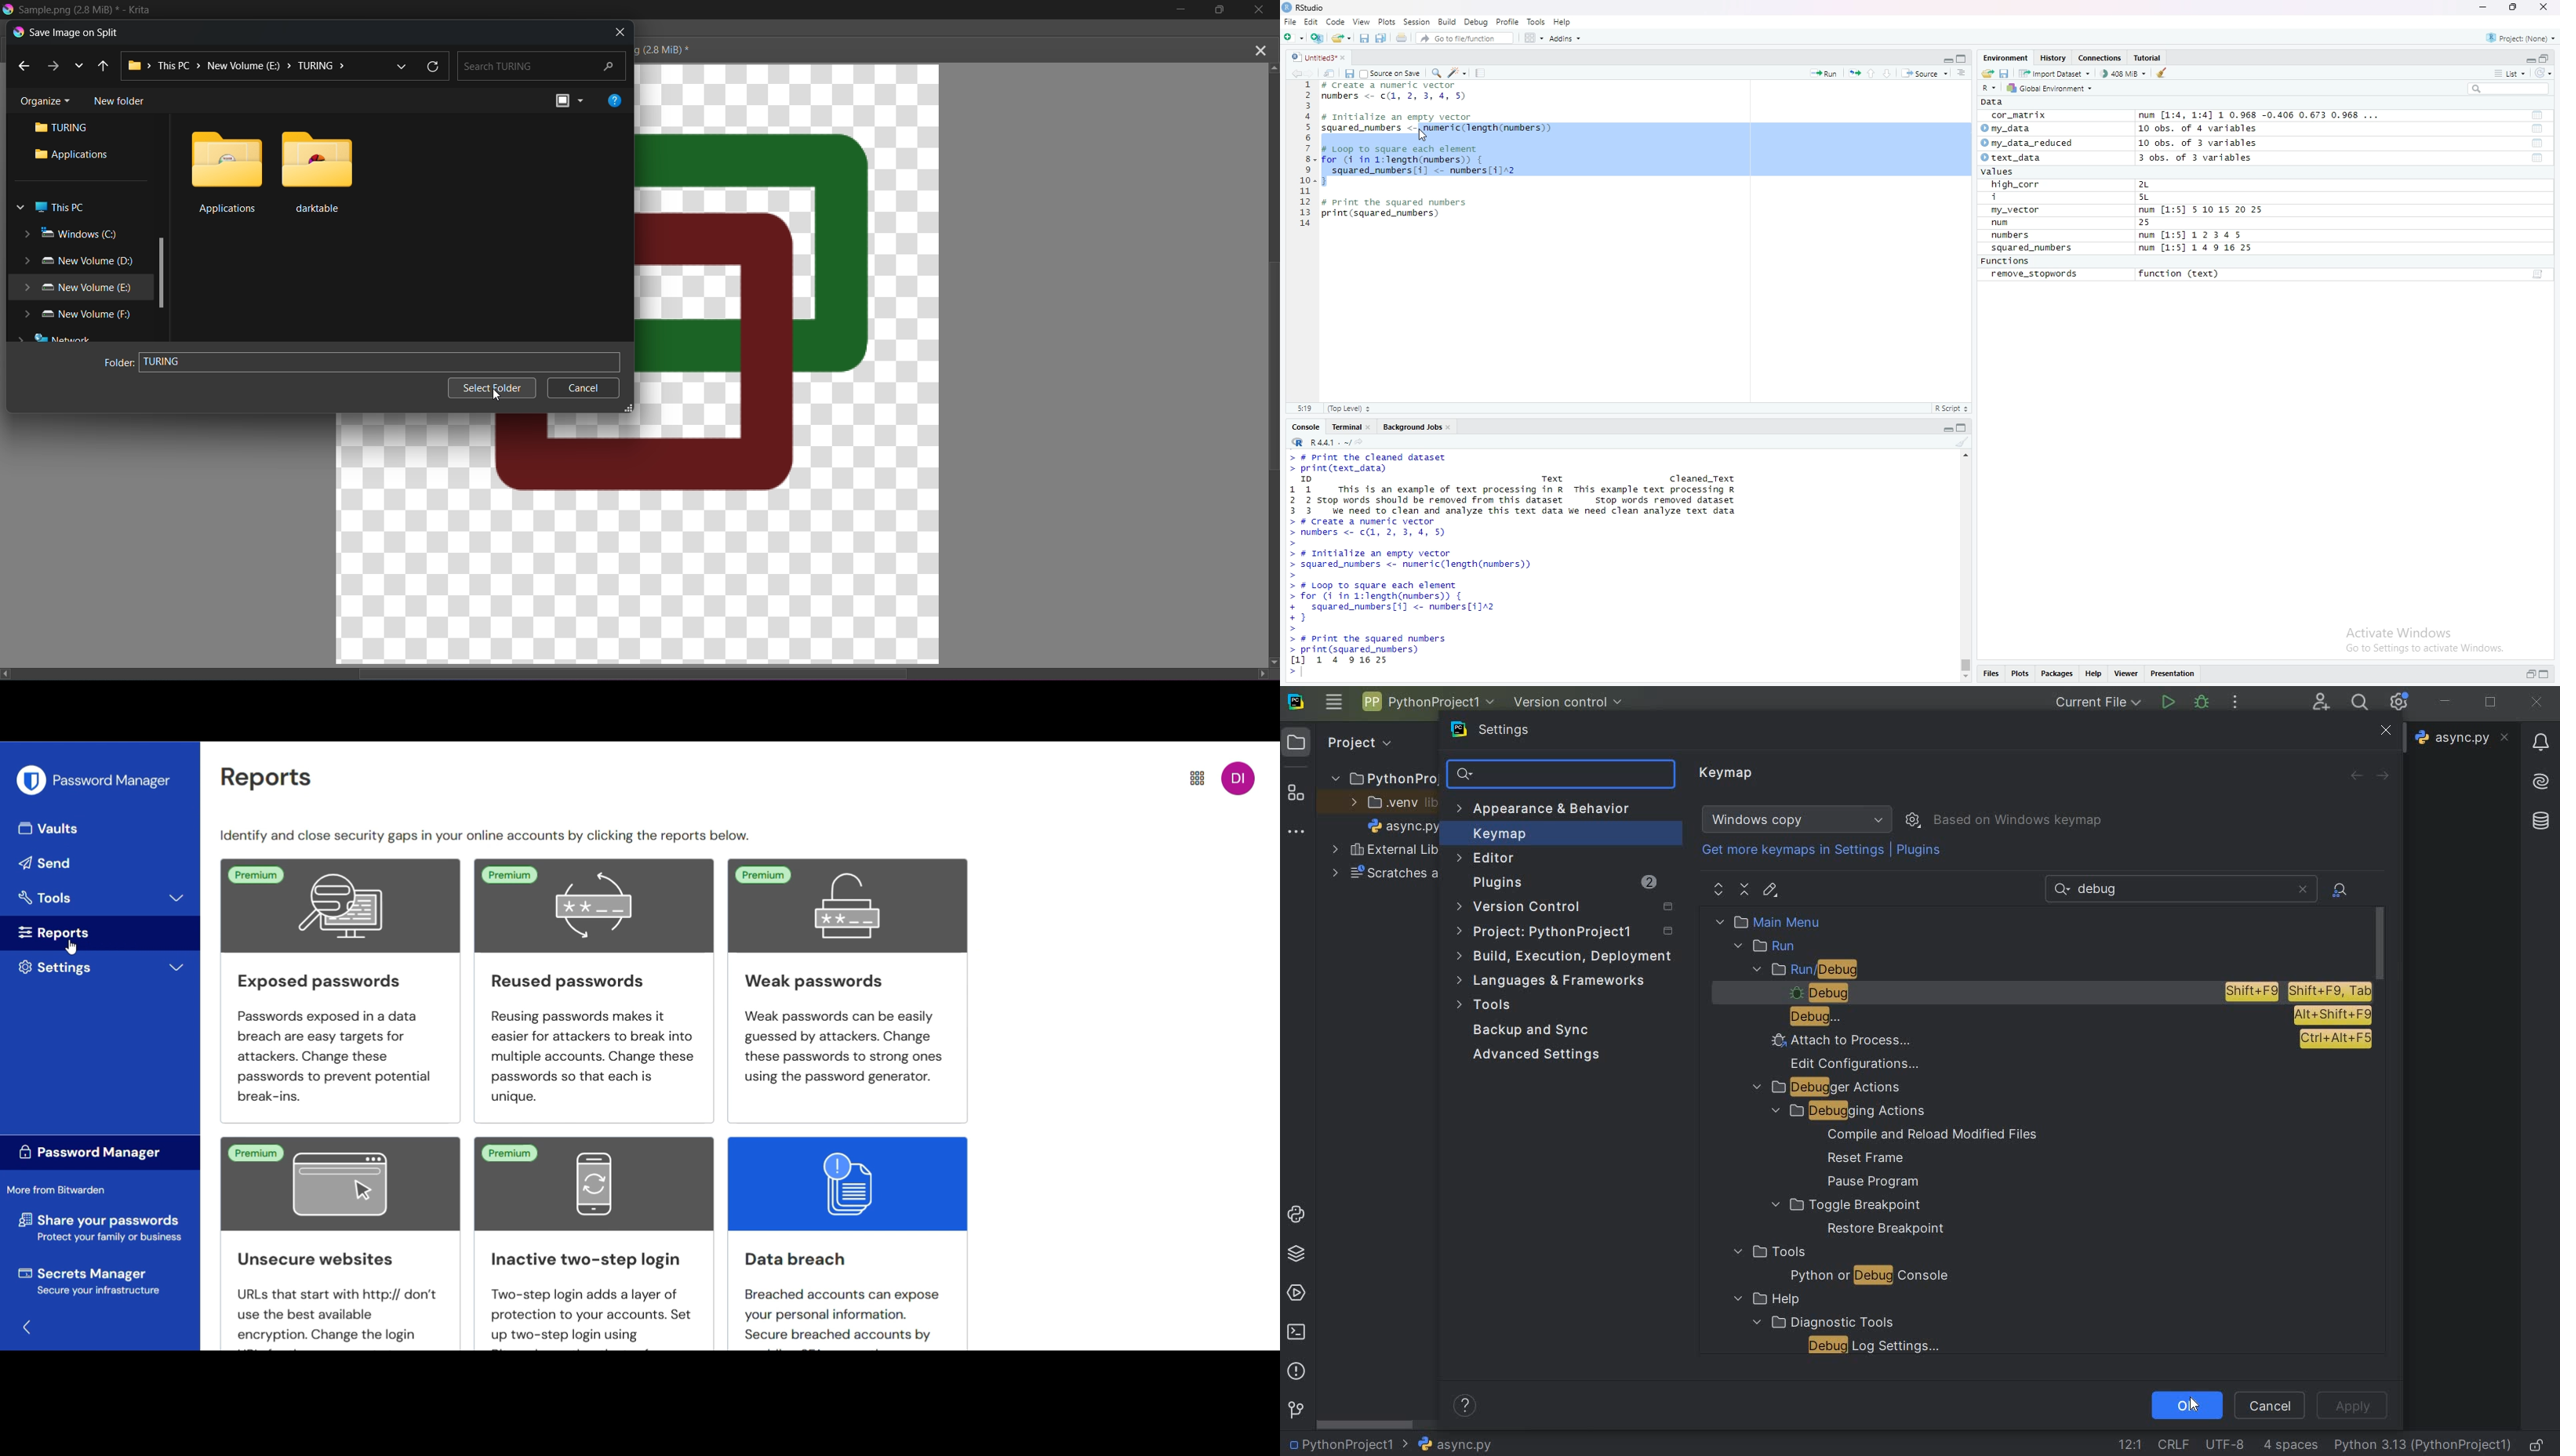 Image resolution: width=2576 pixels, height=1456 pixels. I want to click on Password manager heading, so click(114, 780).